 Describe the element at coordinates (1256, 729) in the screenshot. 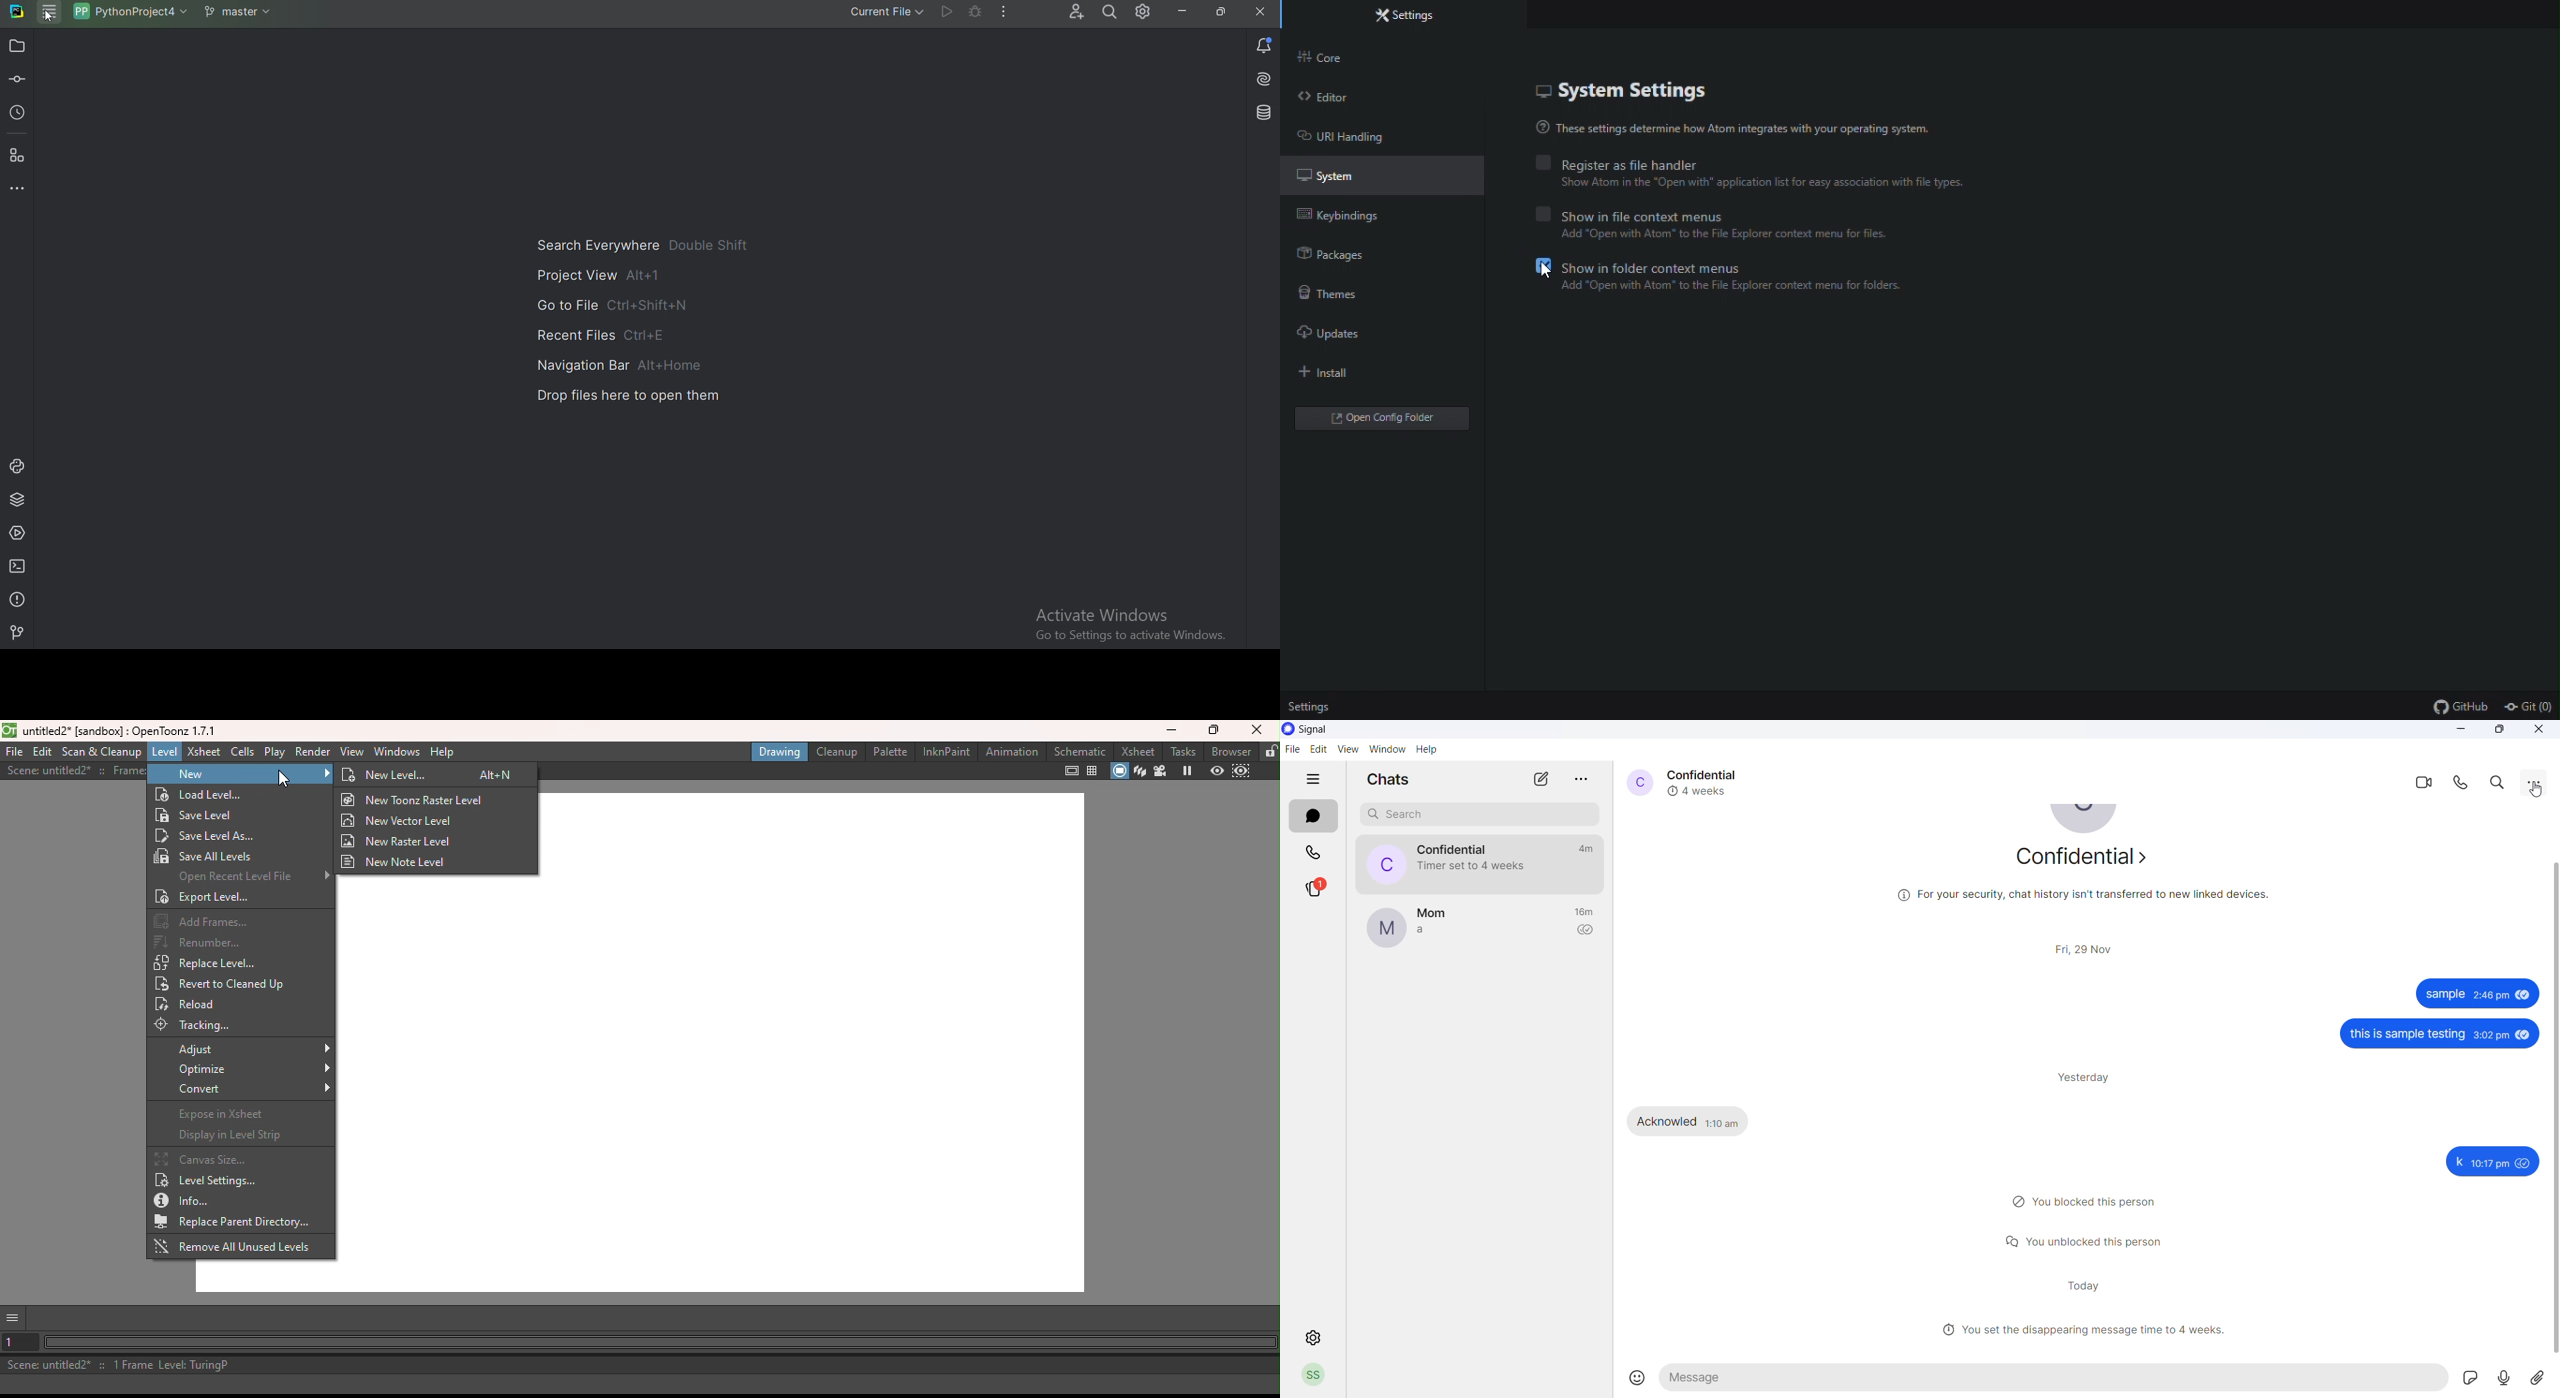

I see `Close` at that location.